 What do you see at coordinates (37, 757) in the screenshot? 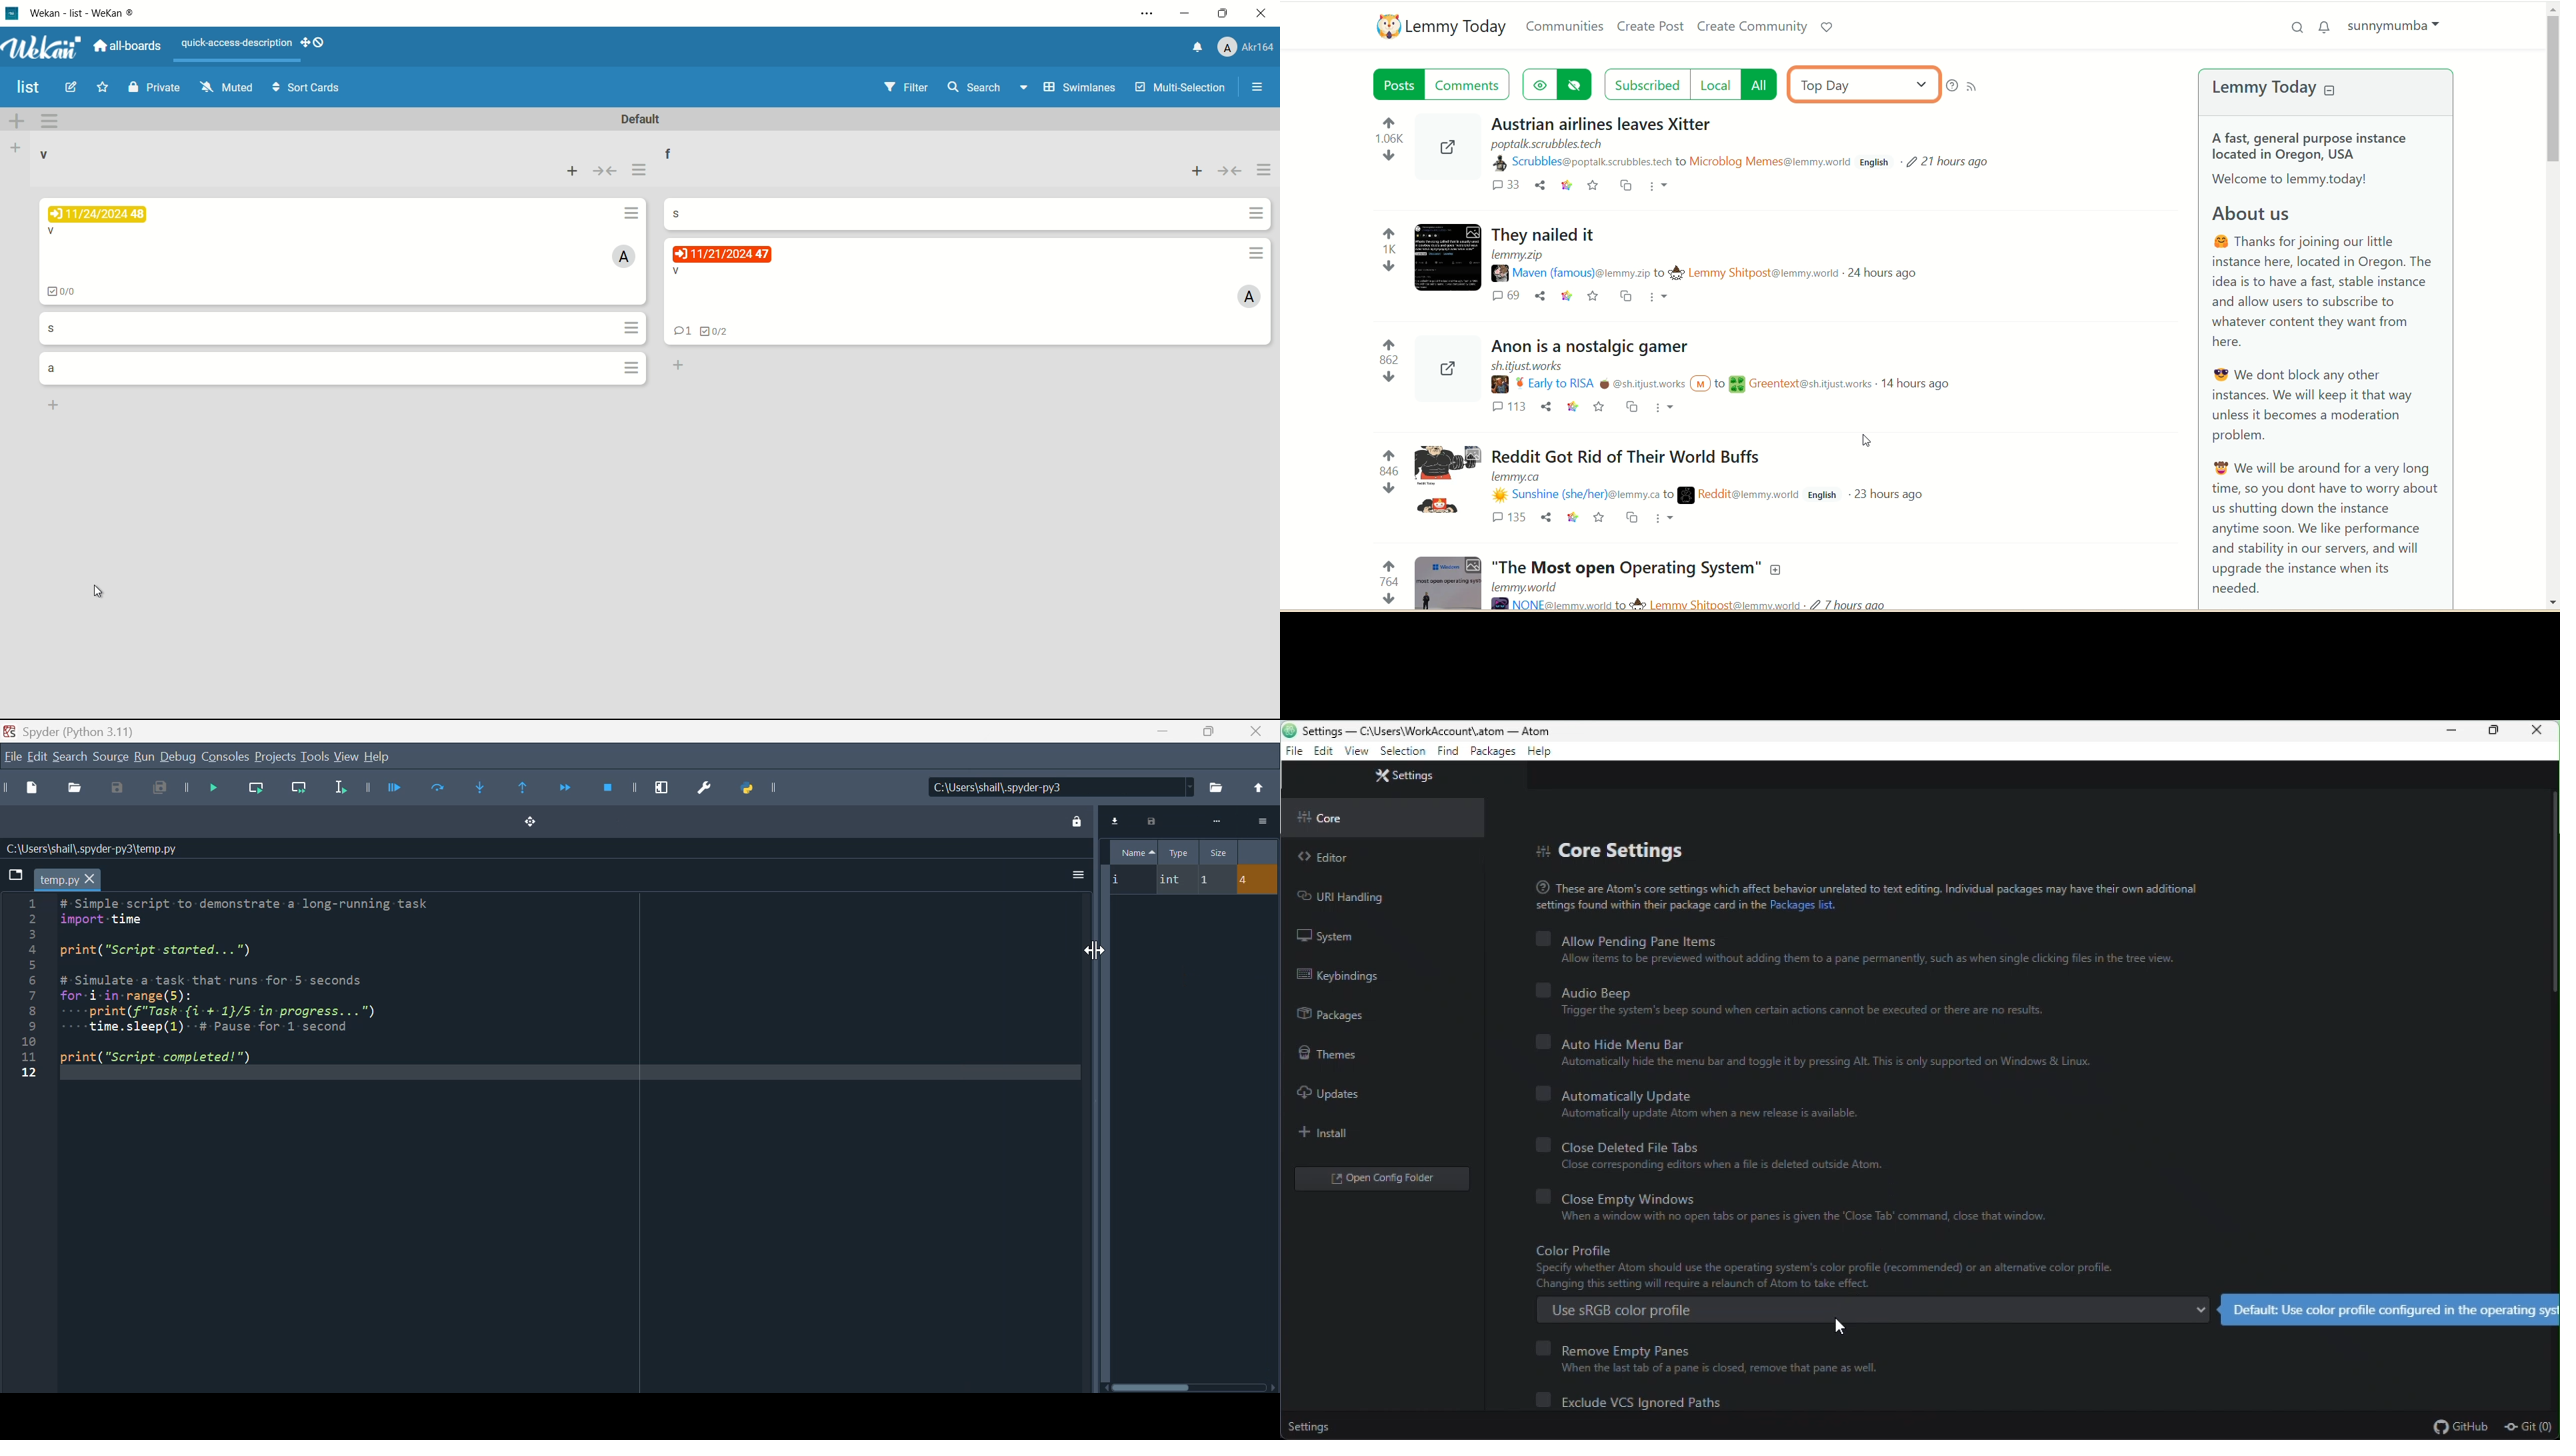
I see `edit` at bounding box center [37, 757].